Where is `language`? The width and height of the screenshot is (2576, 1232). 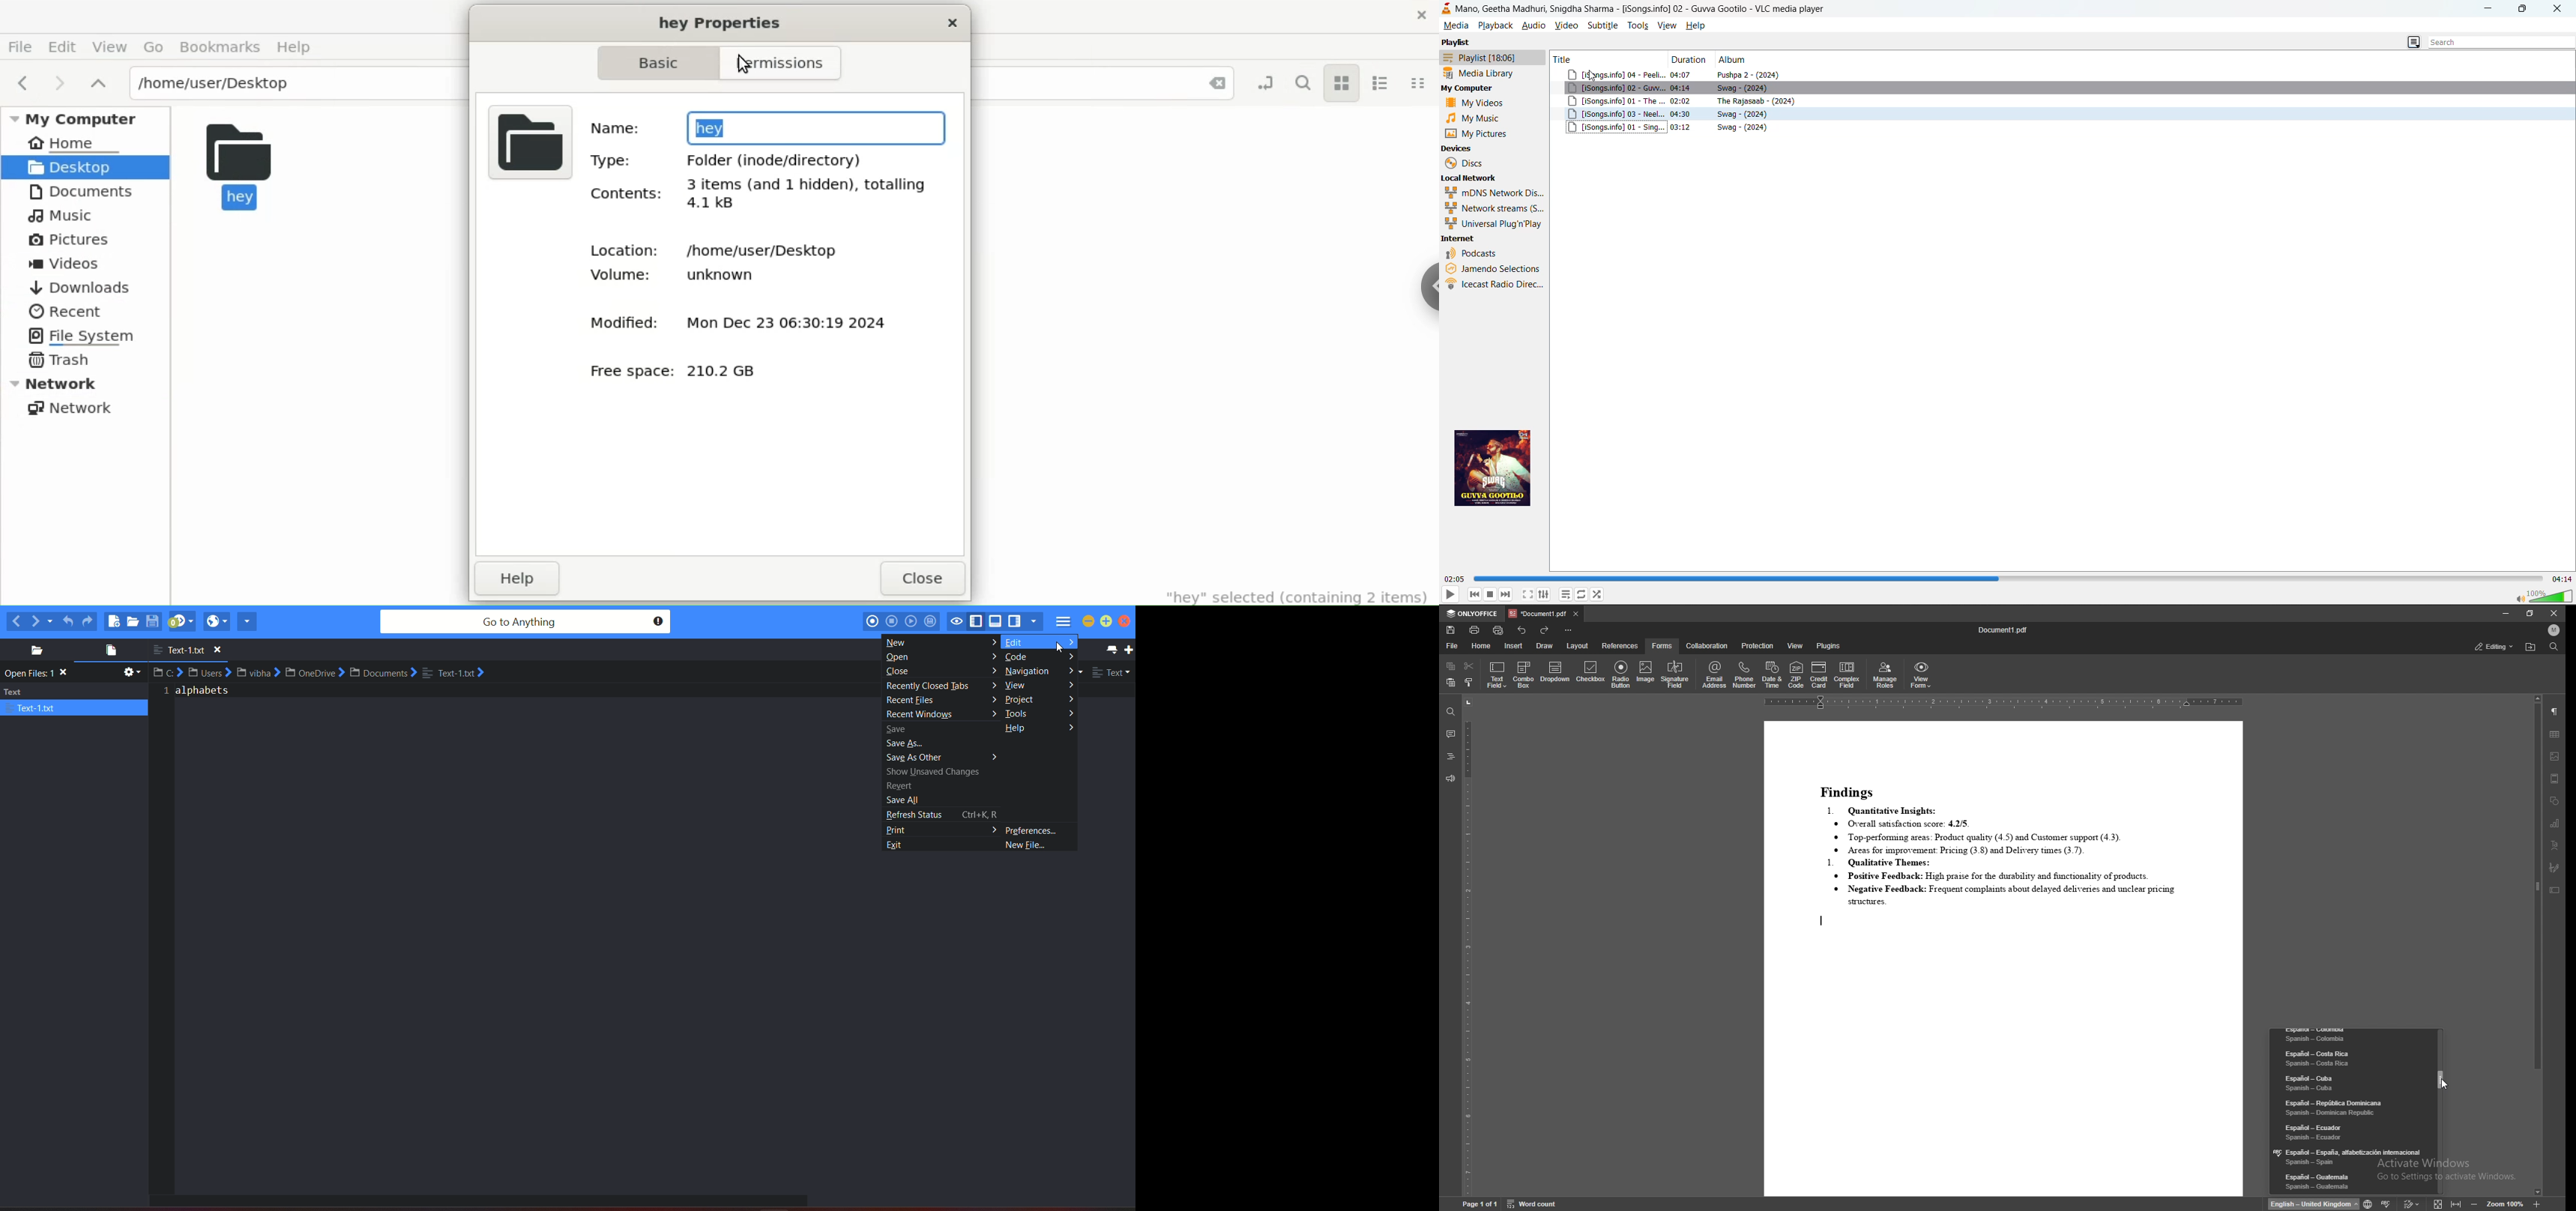
language is located at coordinates (2347, 1058).